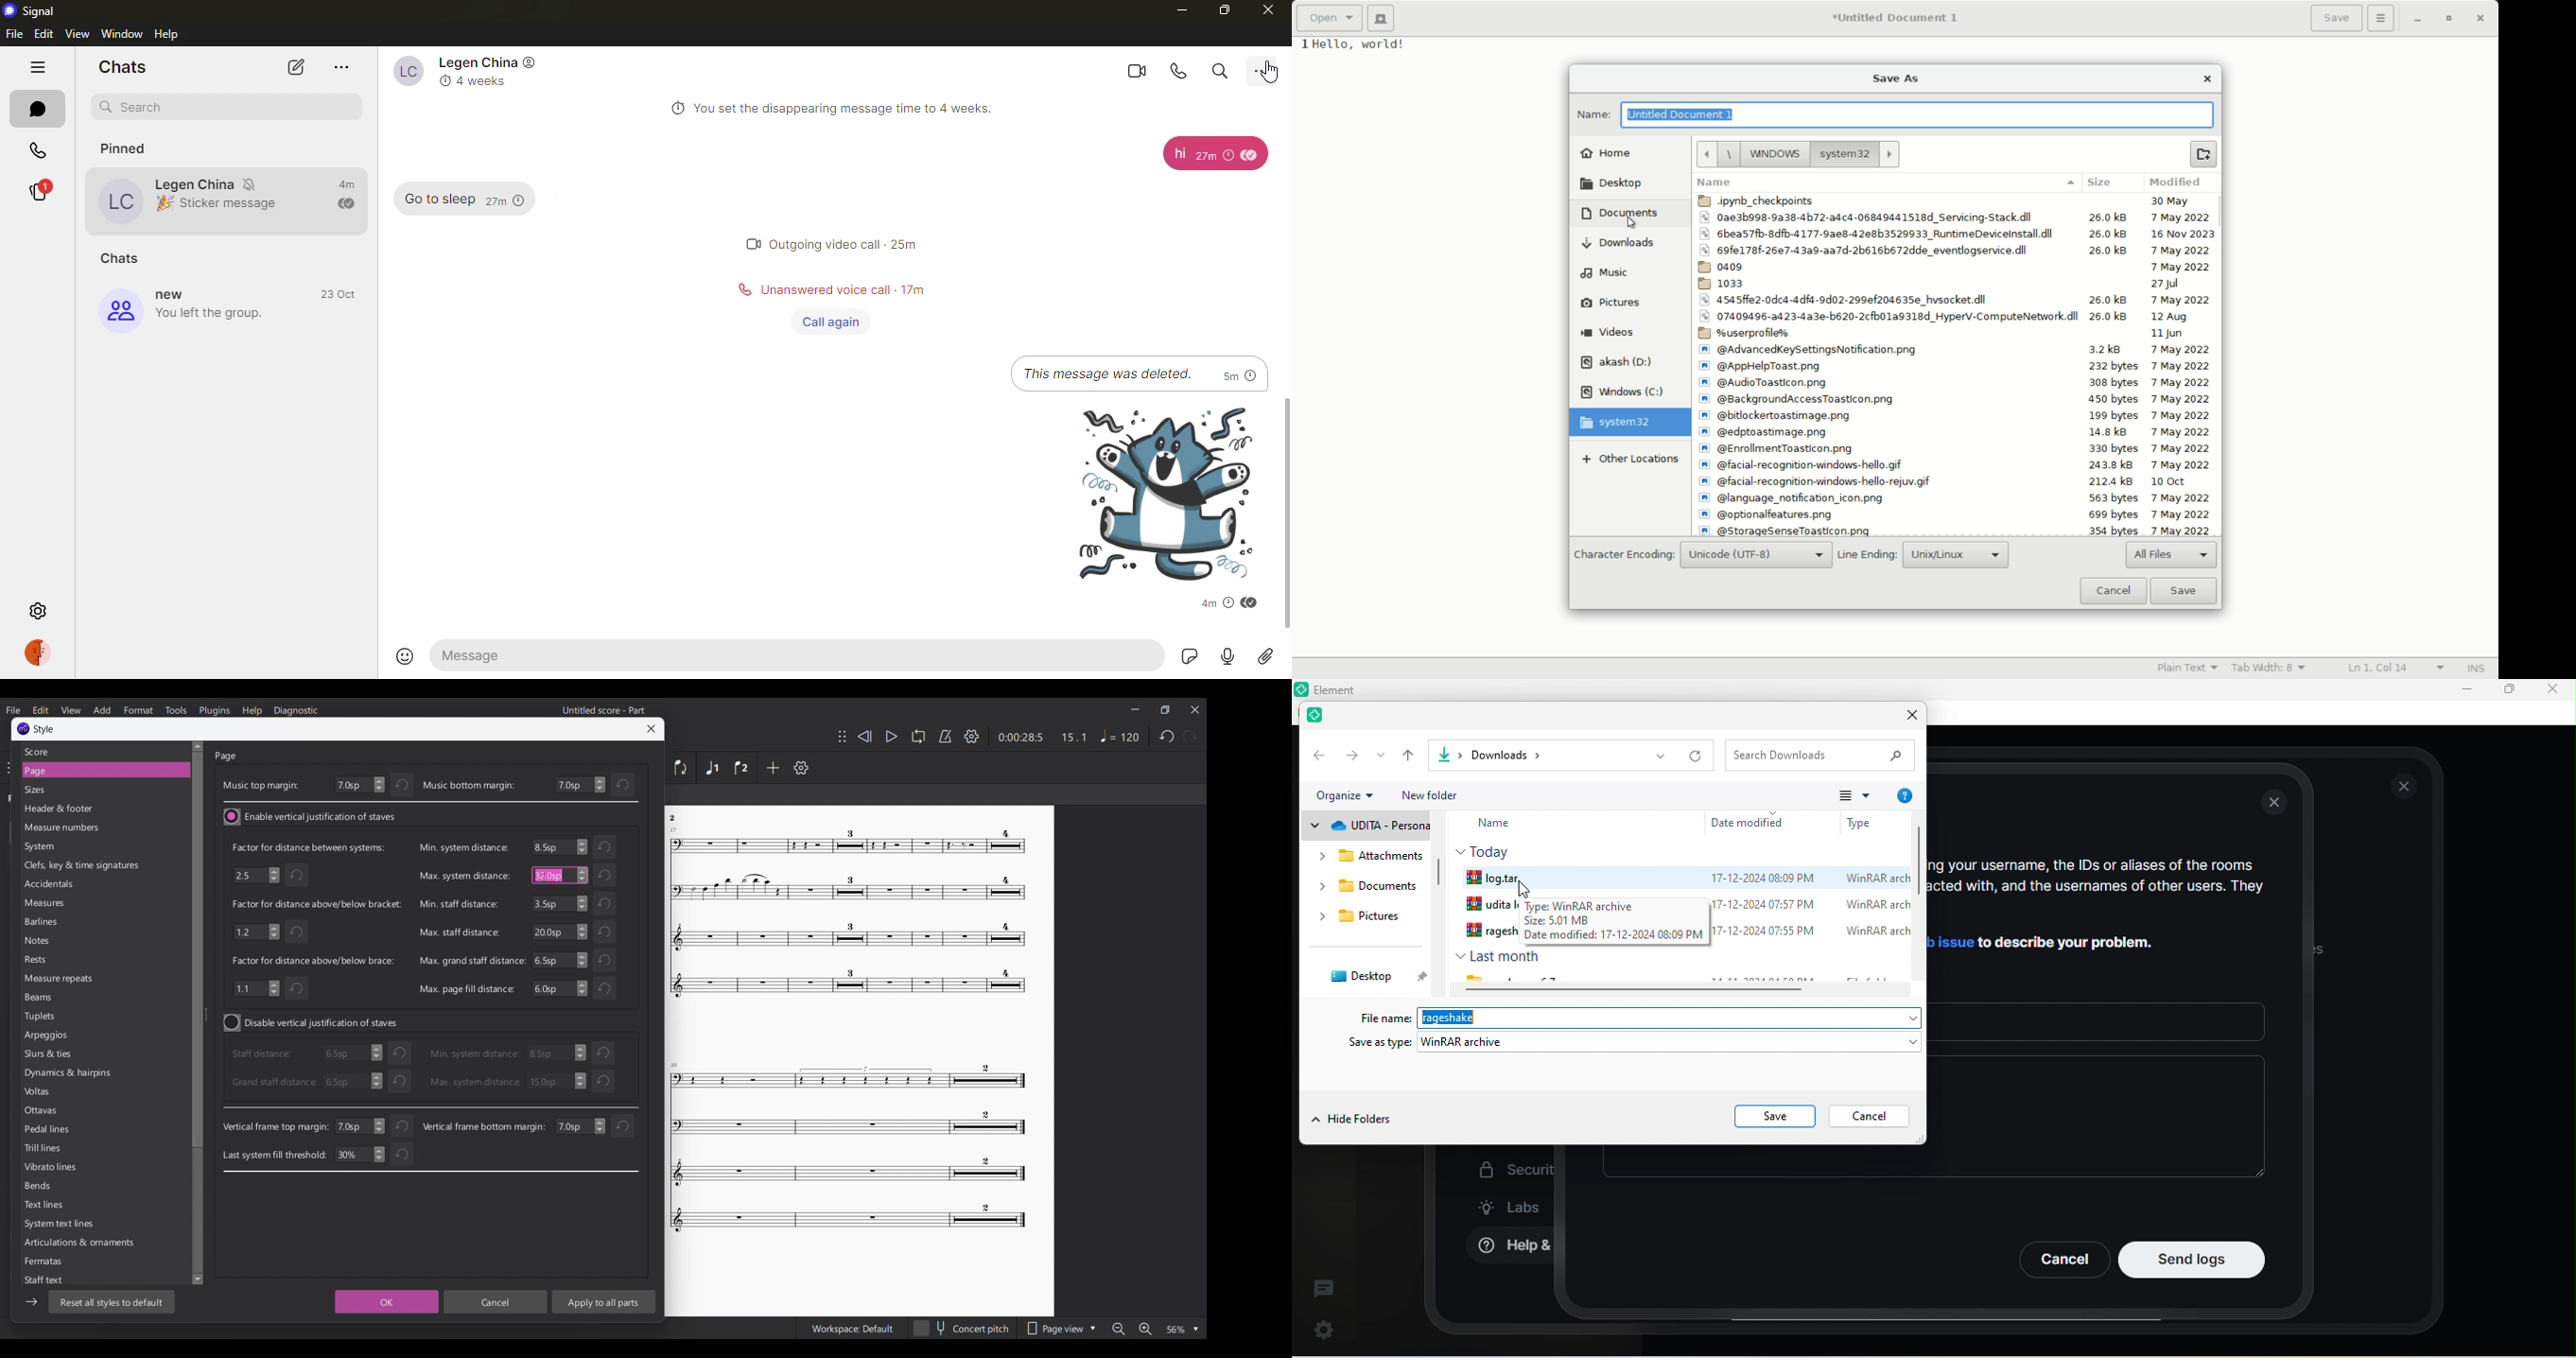 This screenshot has width=2576, height=1372. Describe the element at coordinates (801, 768) in the screenshot. I see `Settings` at that location.